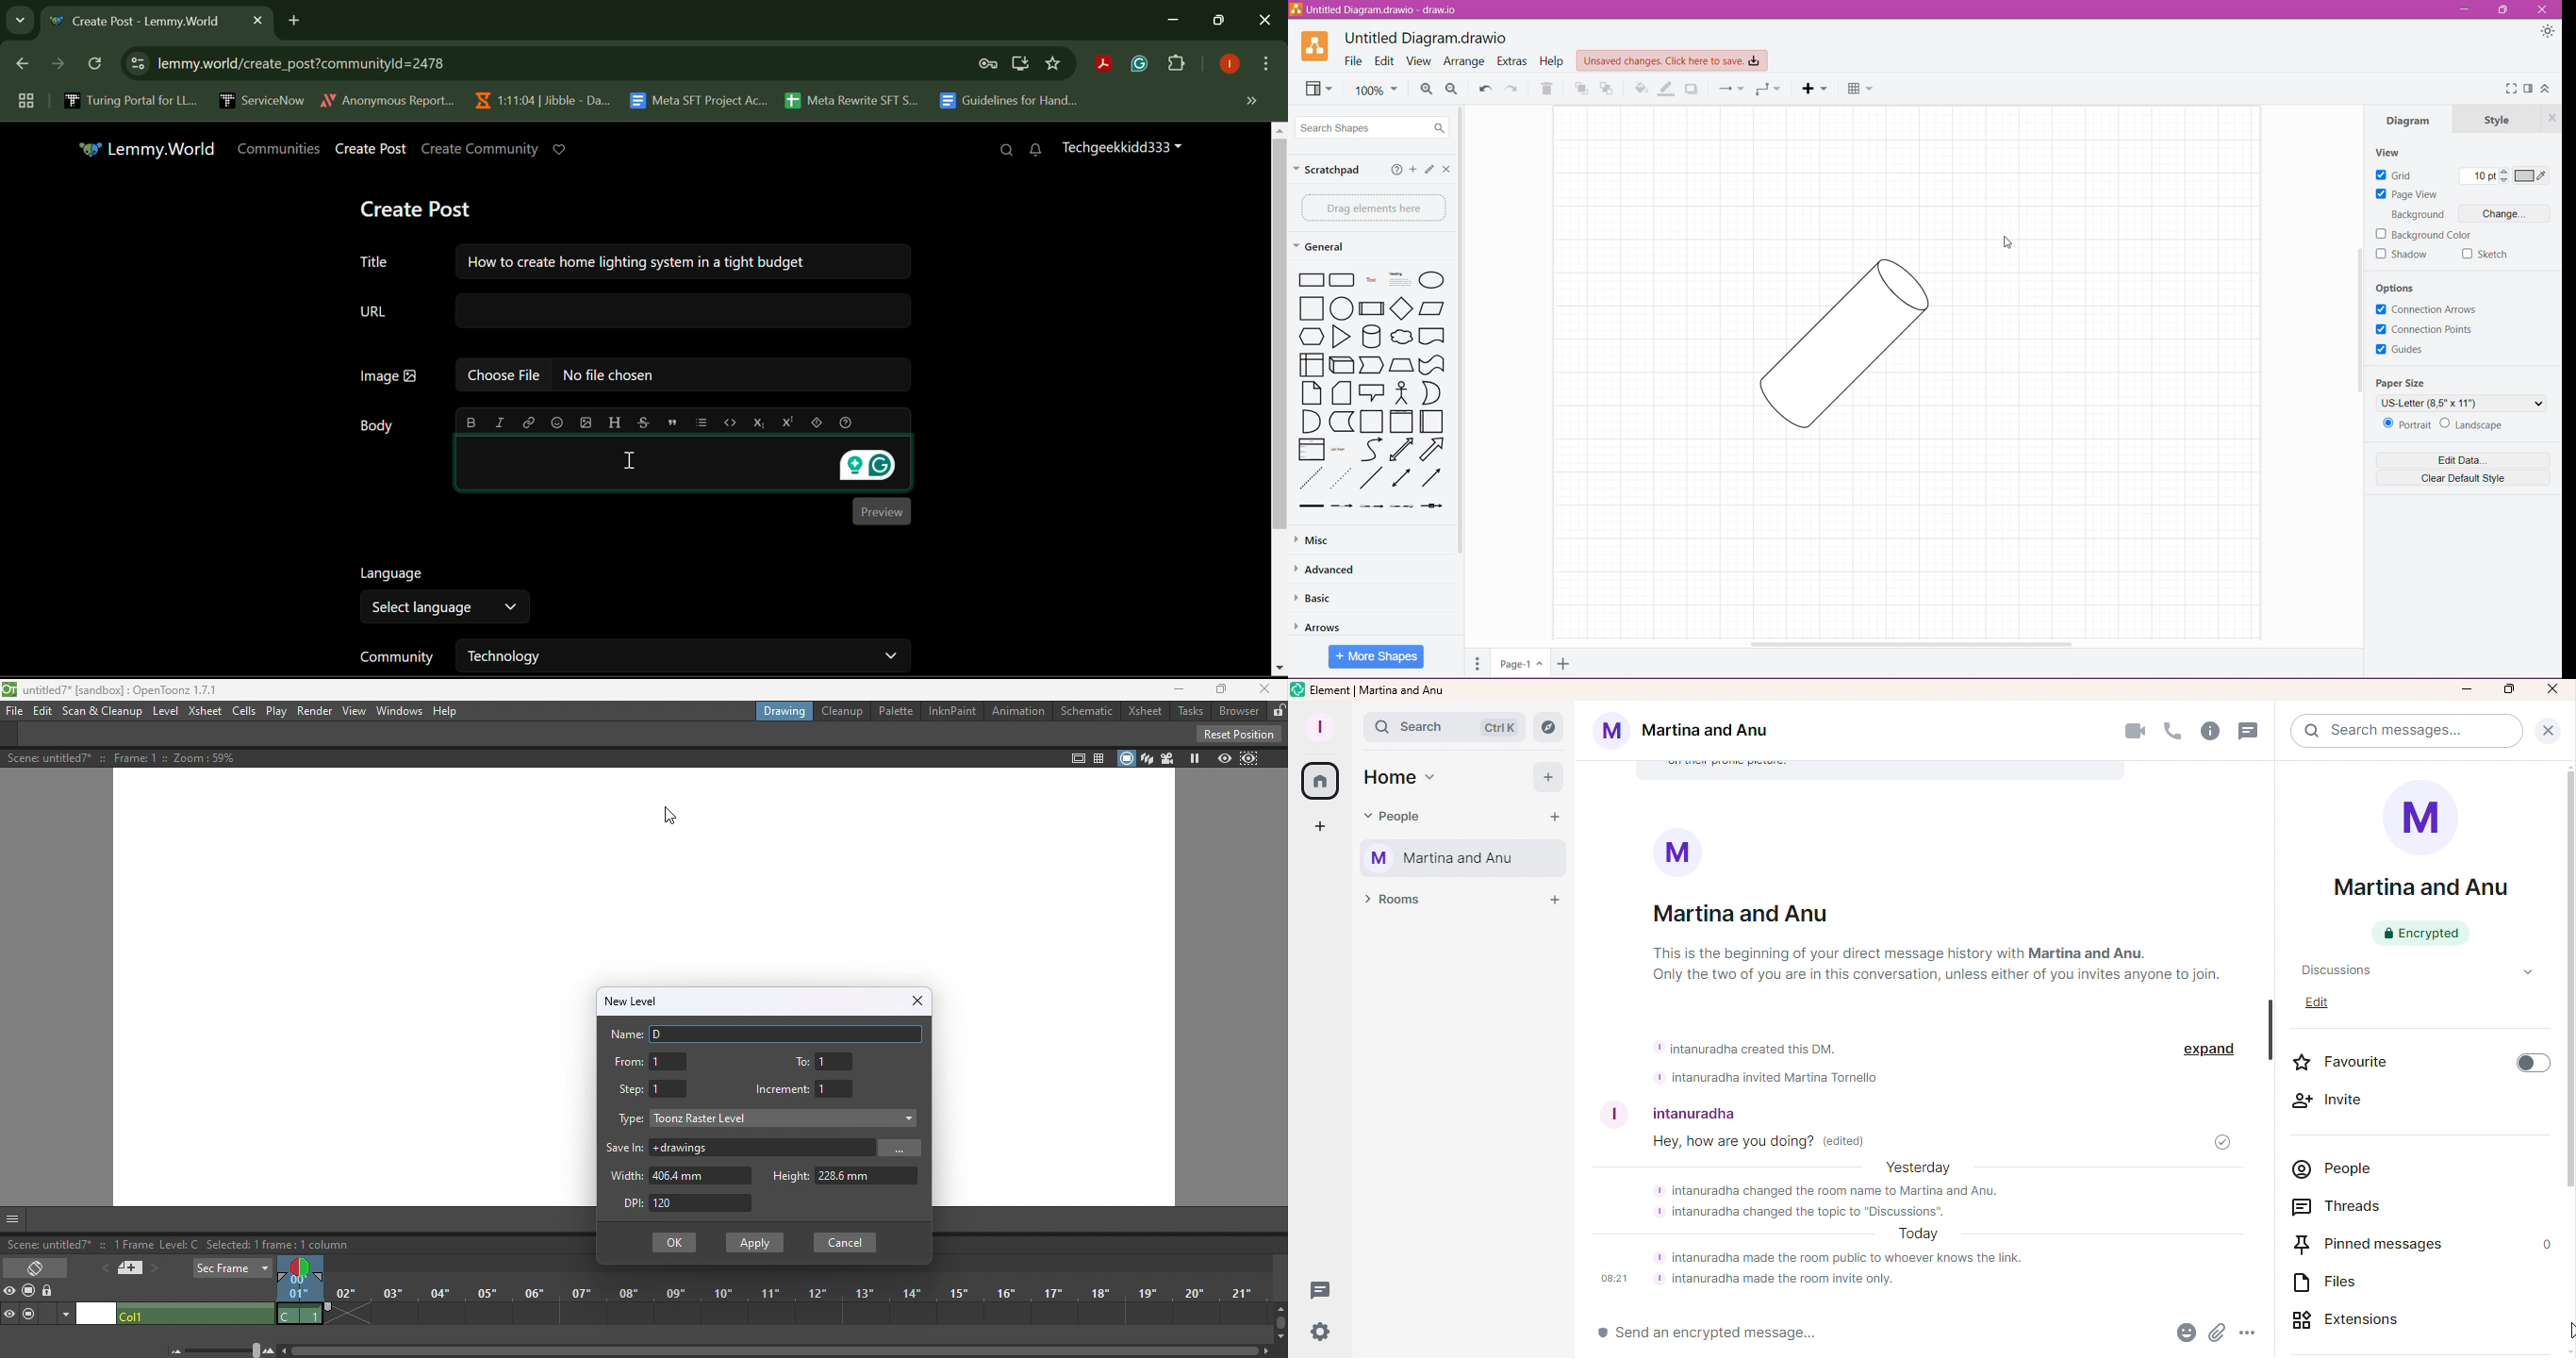 The width and height of the screenshot is (2576, 1372). Describe the element at coordinates (1464, 858) in the screenshot. I see `Martina and Anu` at that location.